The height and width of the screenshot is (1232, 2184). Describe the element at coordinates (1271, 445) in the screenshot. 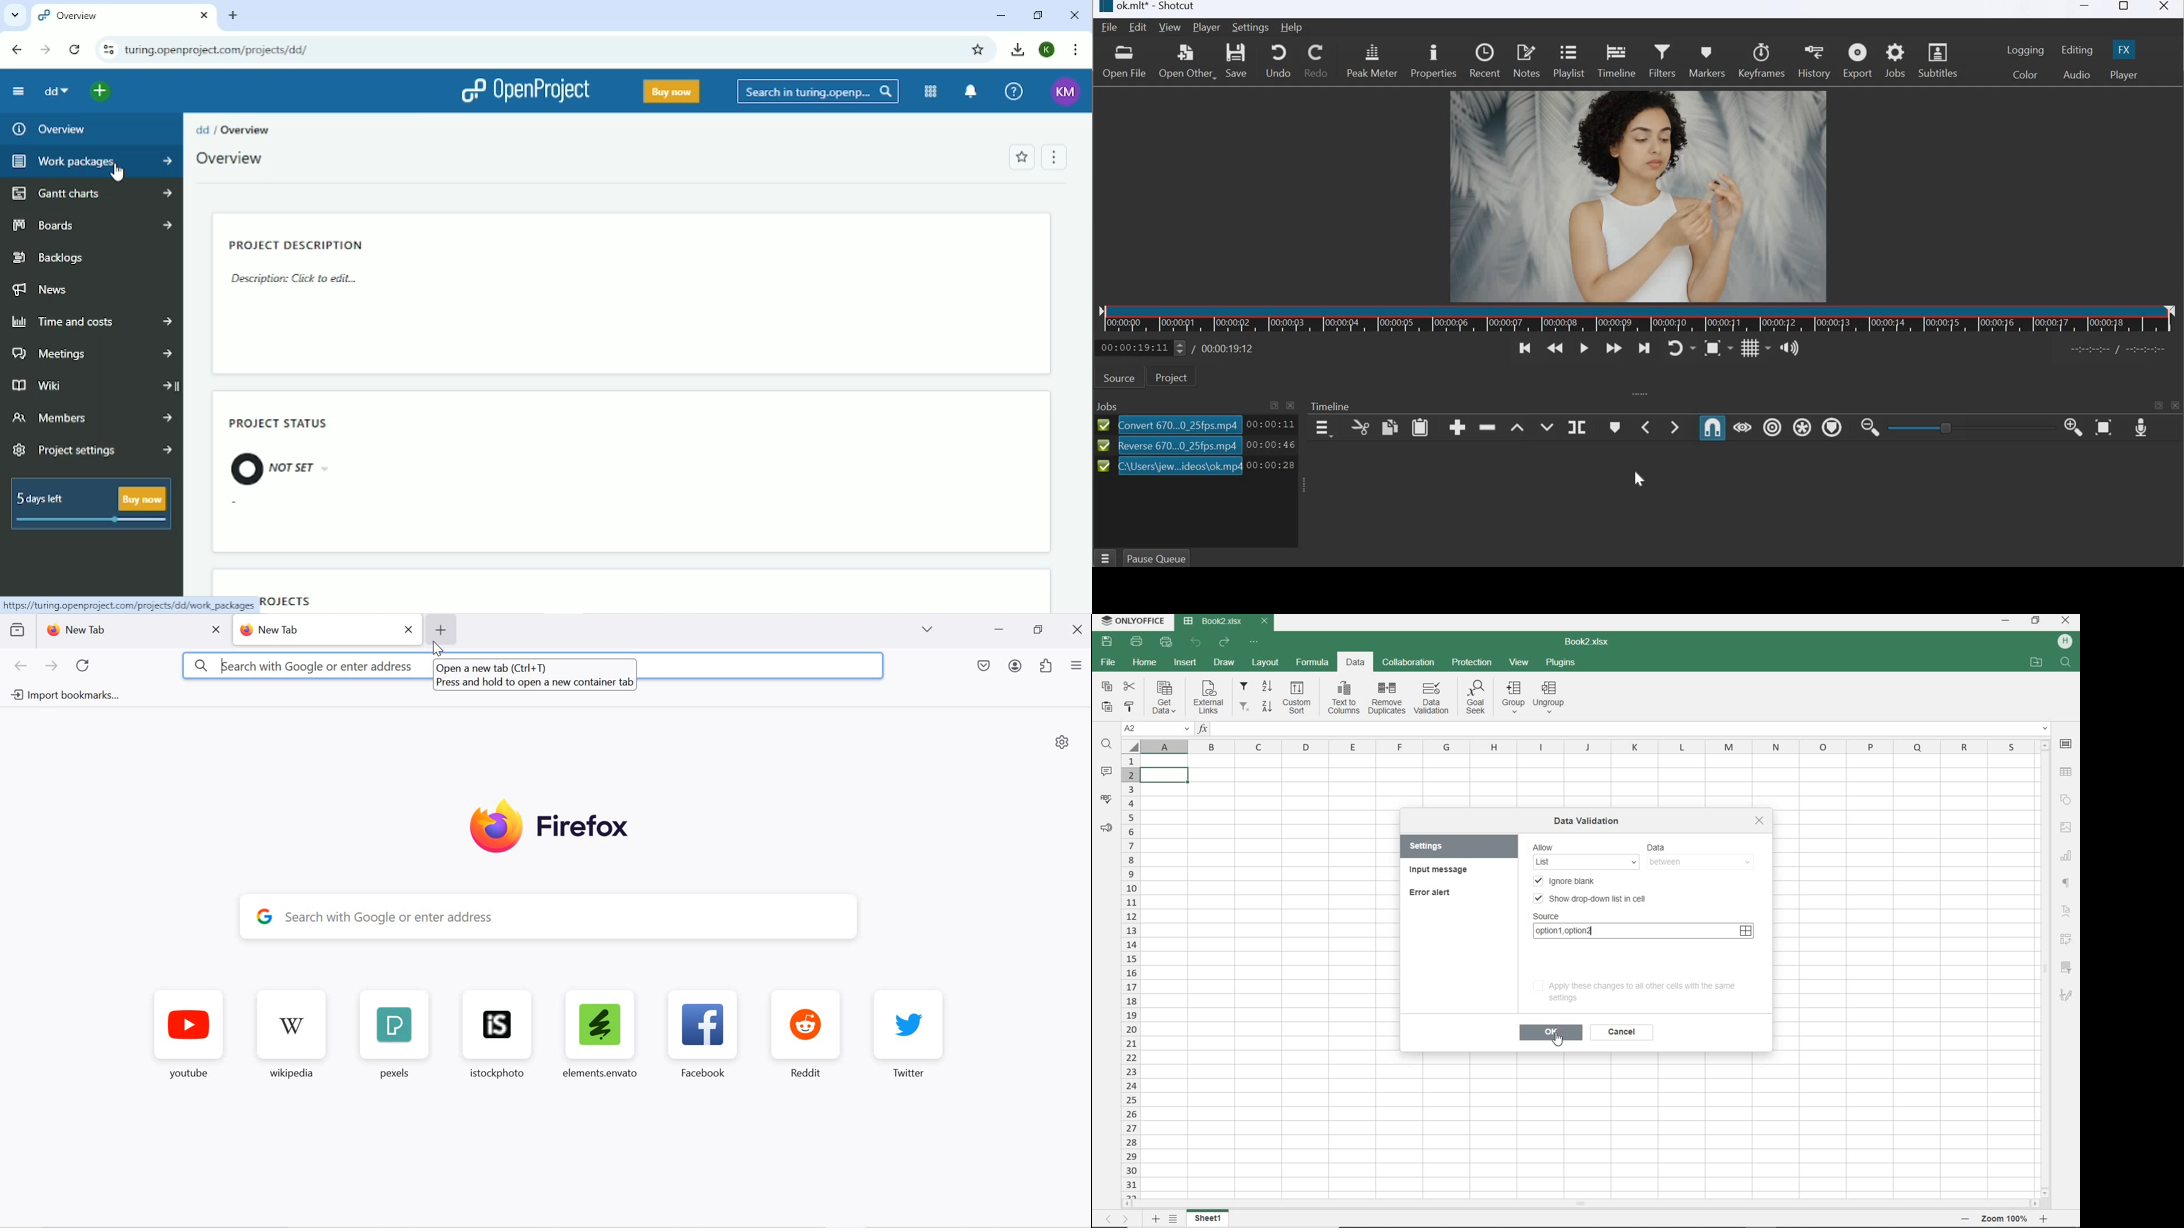

I see `duration` at that location.